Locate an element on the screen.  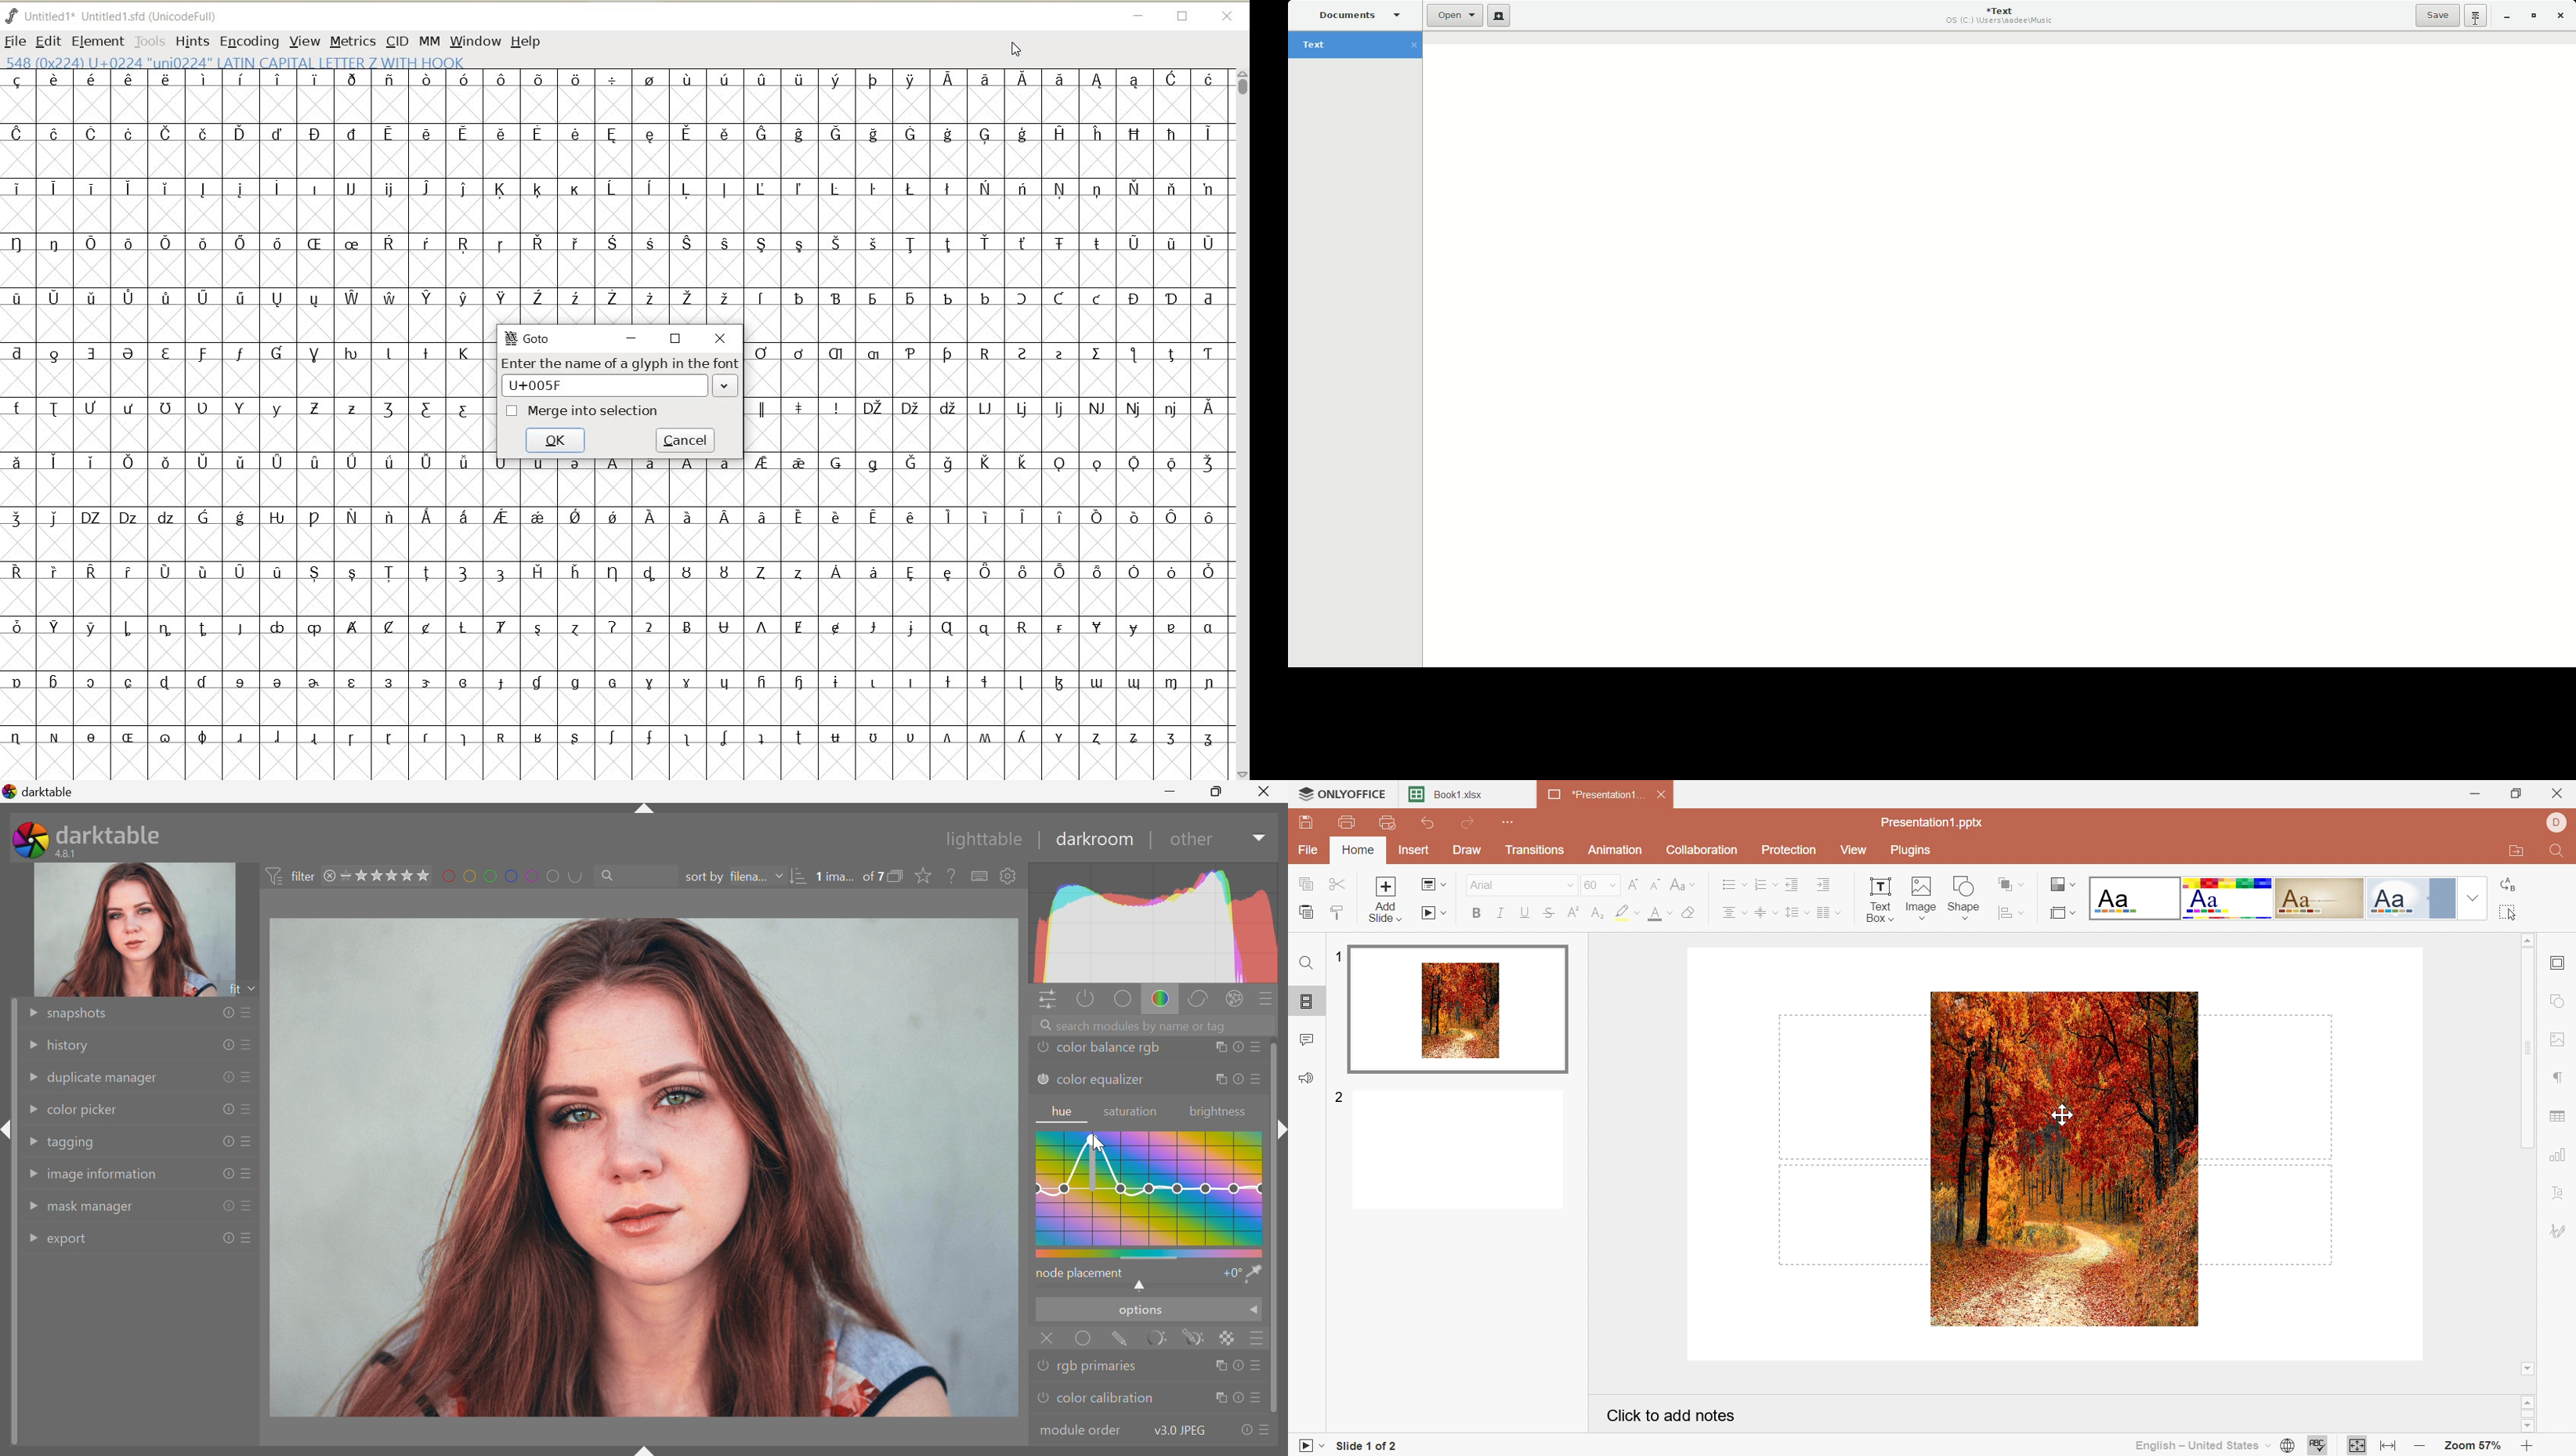
mask manager is located at coordinates (93, 1209).